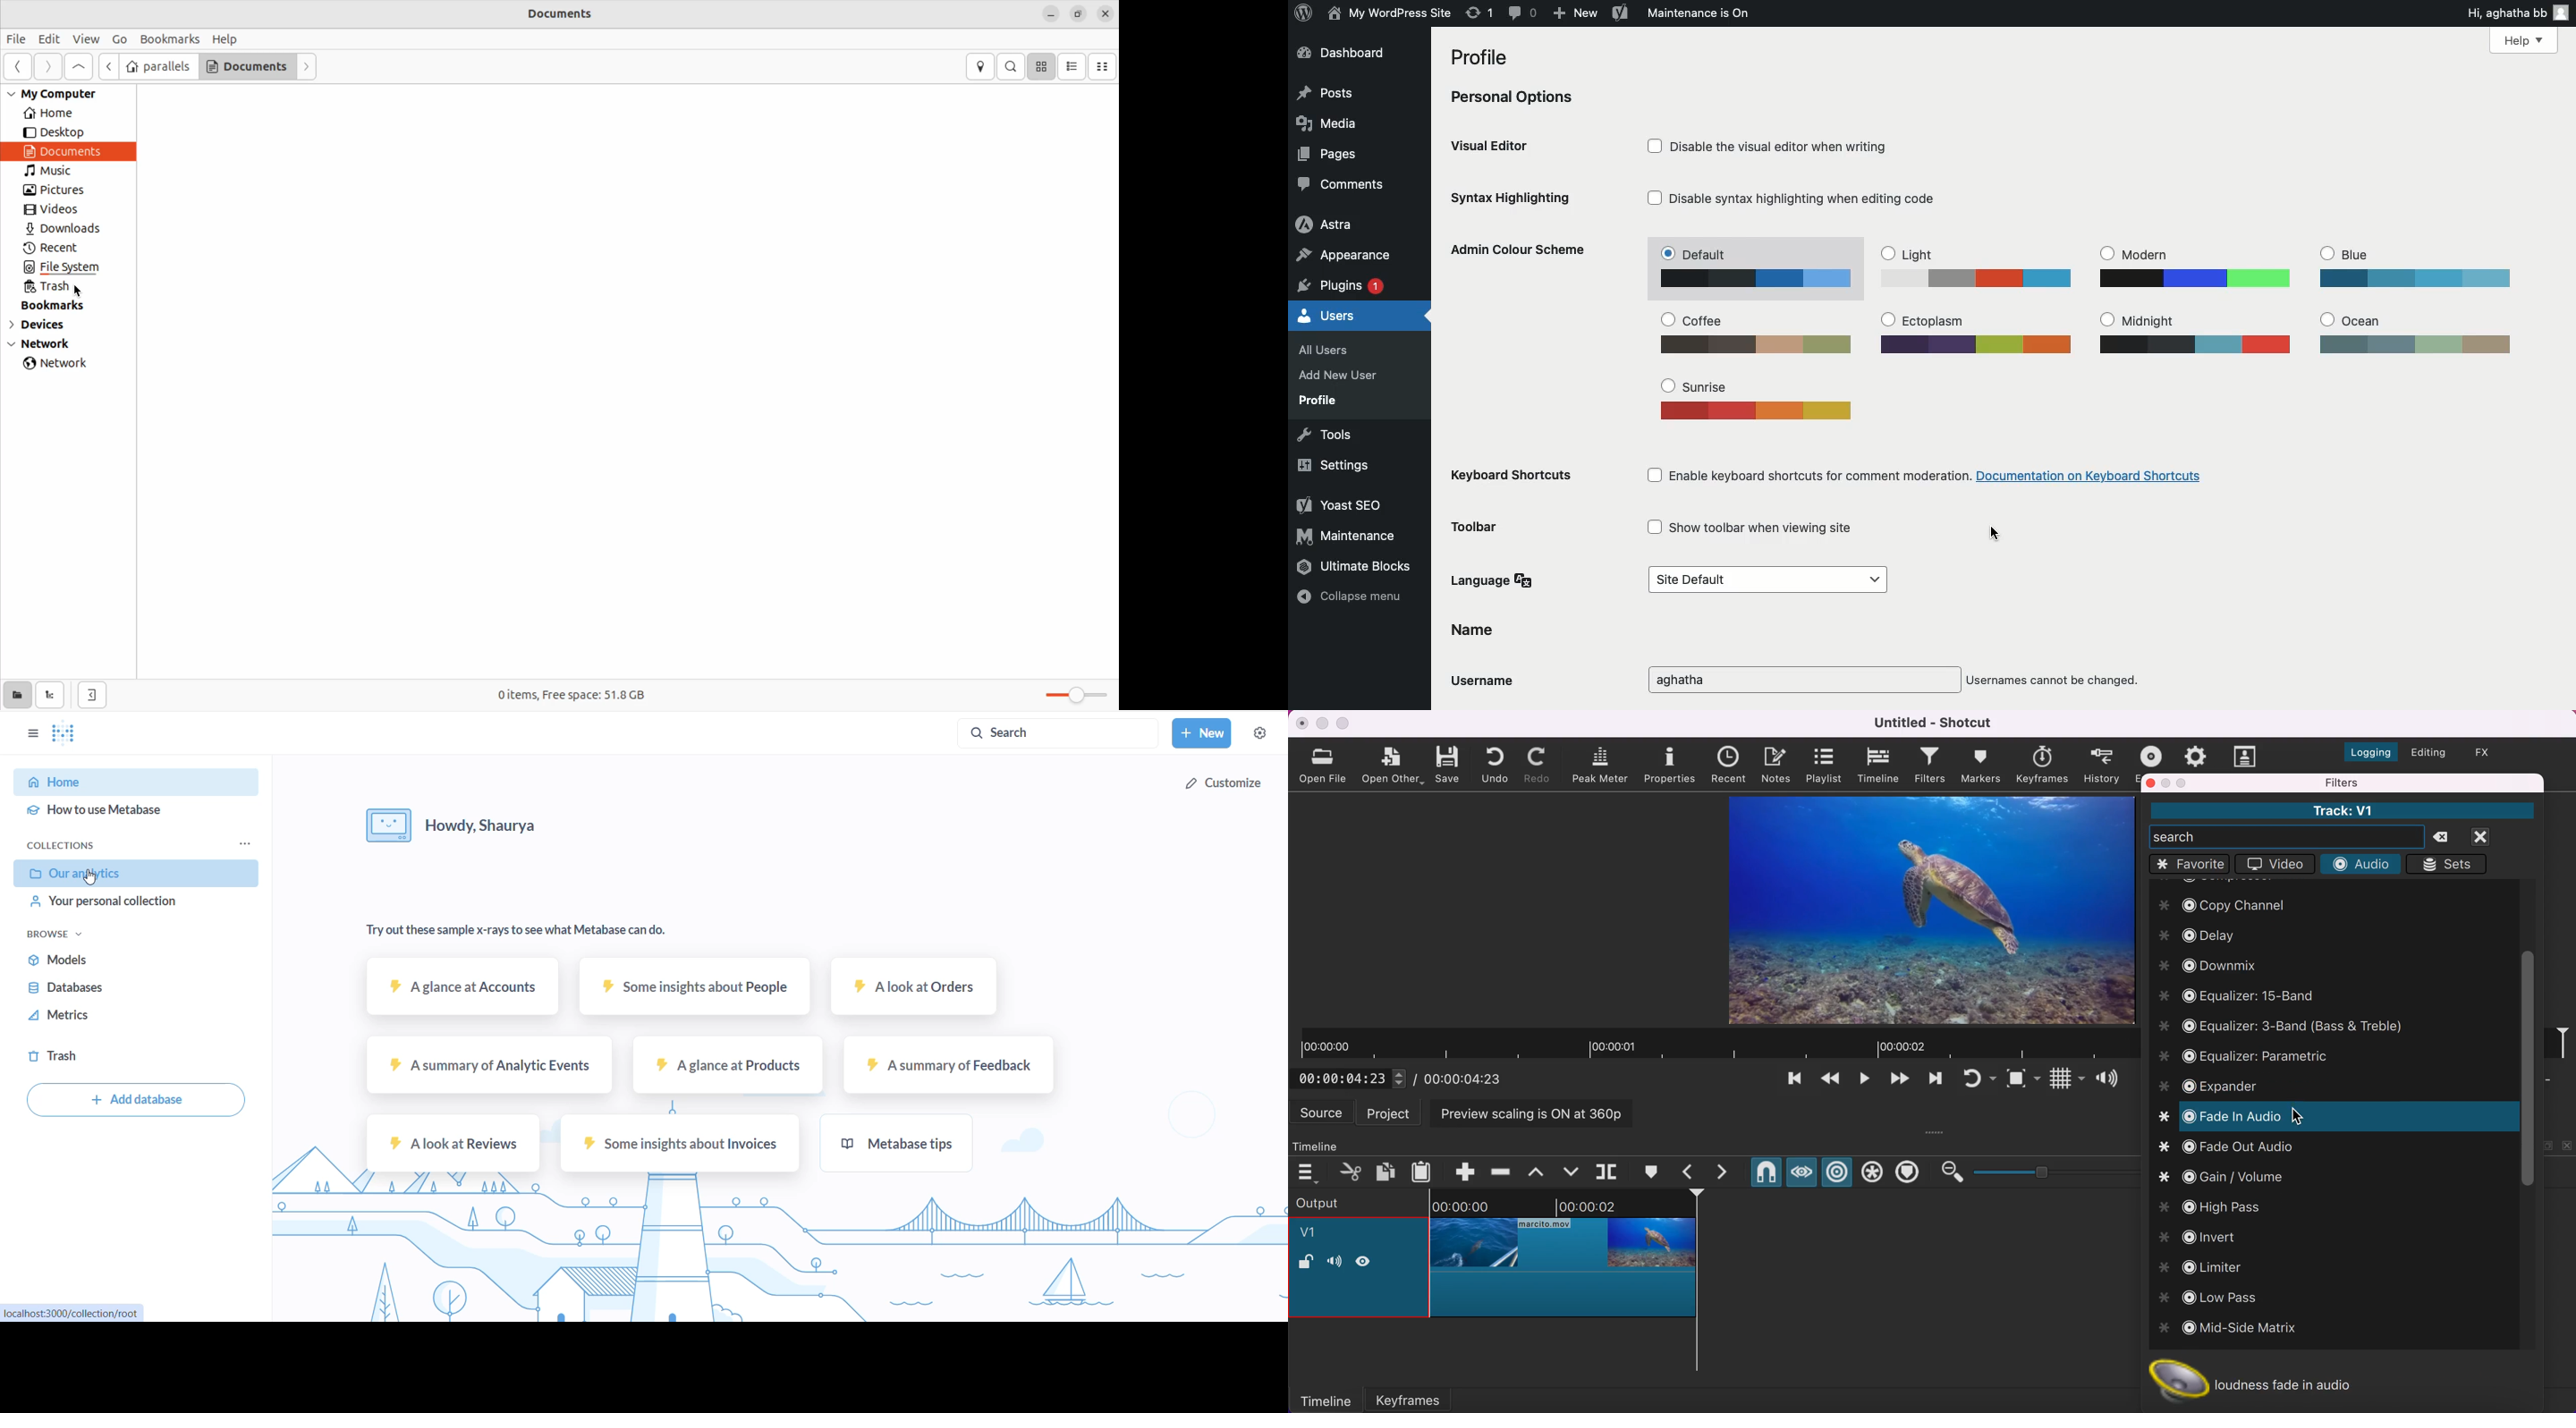  What do you see at coordinates (1654, 1173) in the screenshot?
I see `create/edit marker` at bounding box center [1654, 1173].